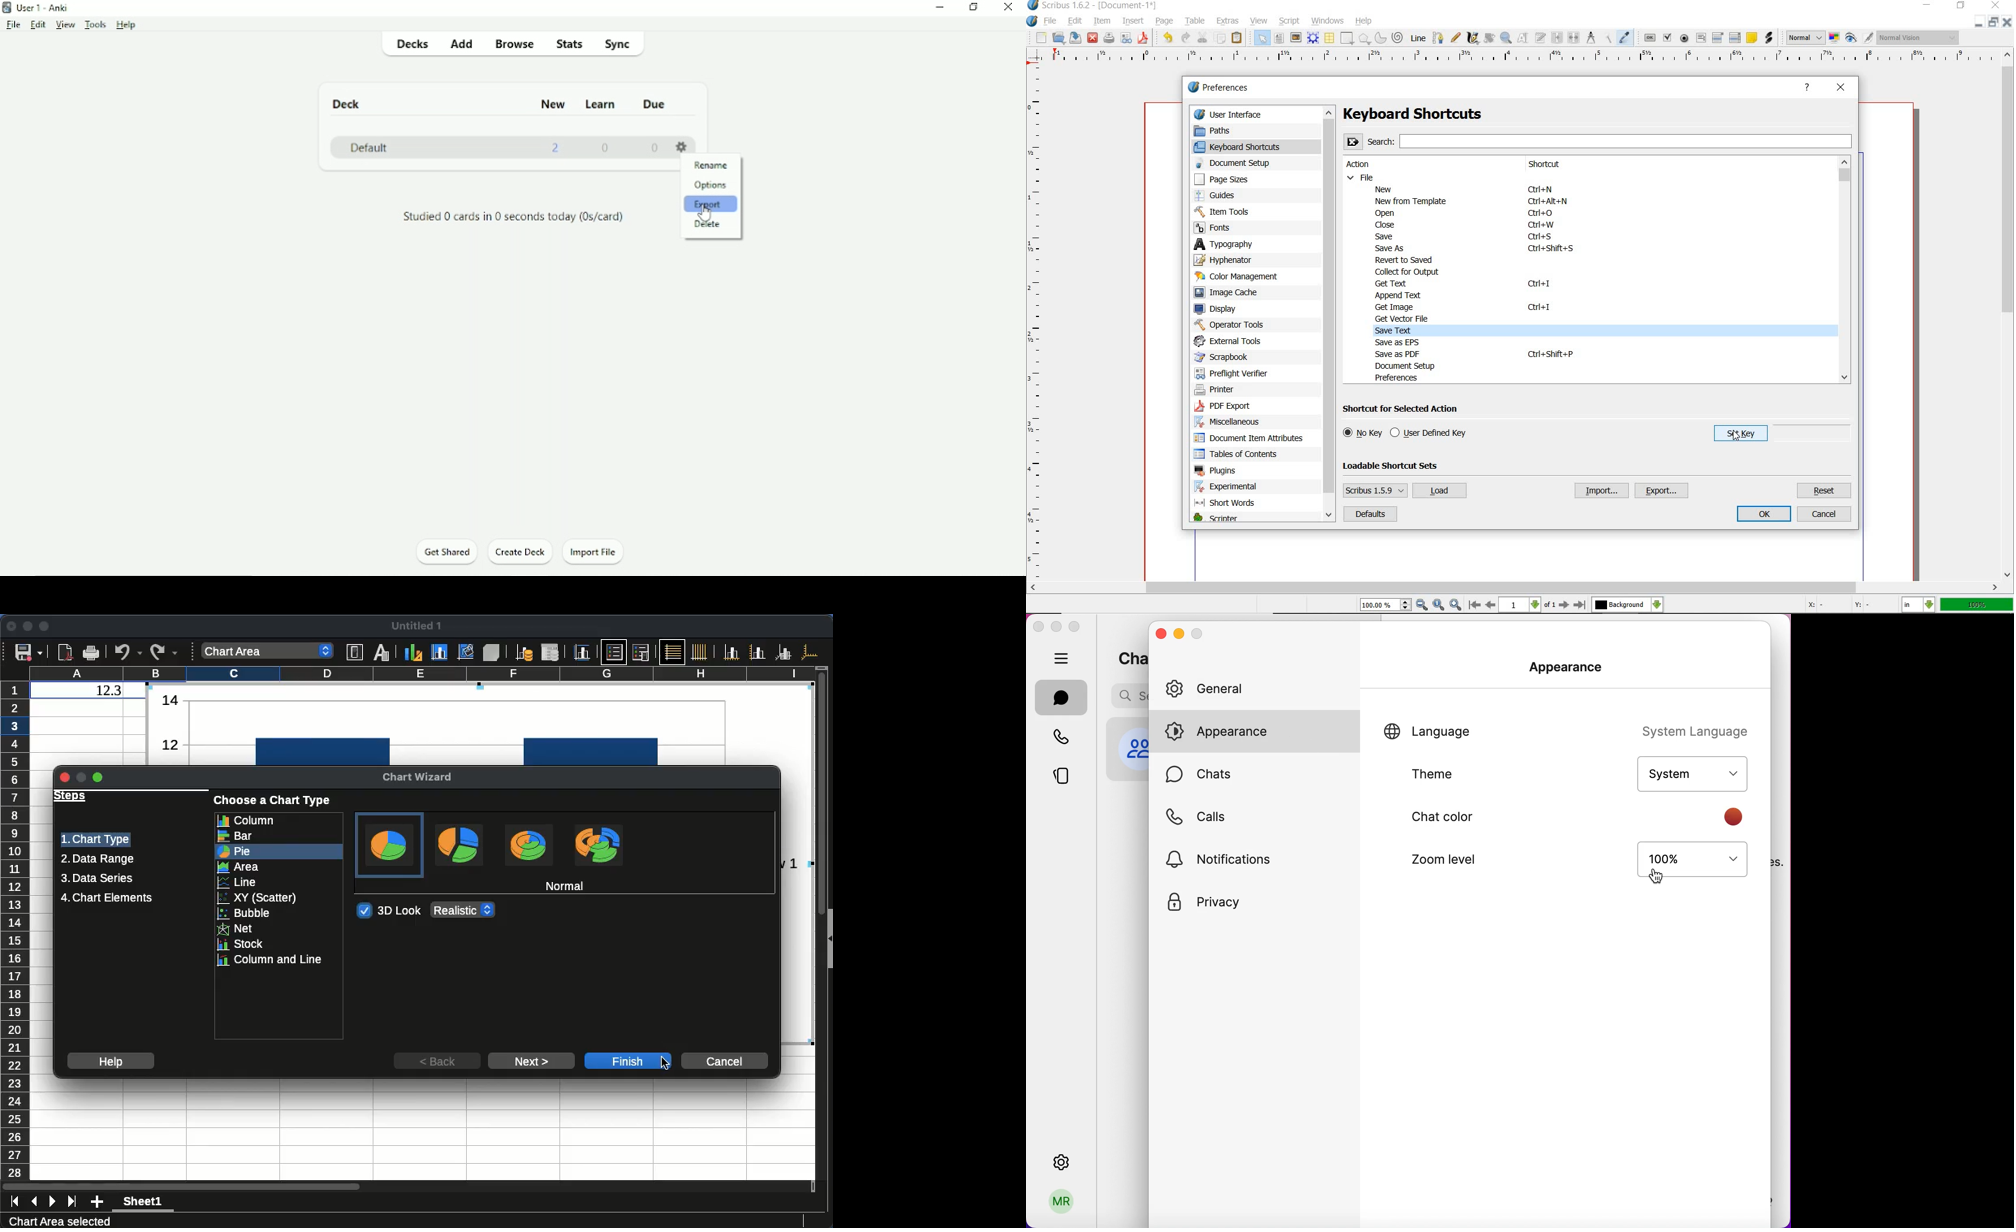 The height and width of the screenshot is (1232, 2016). I want to click on close, so click(1382, 225).